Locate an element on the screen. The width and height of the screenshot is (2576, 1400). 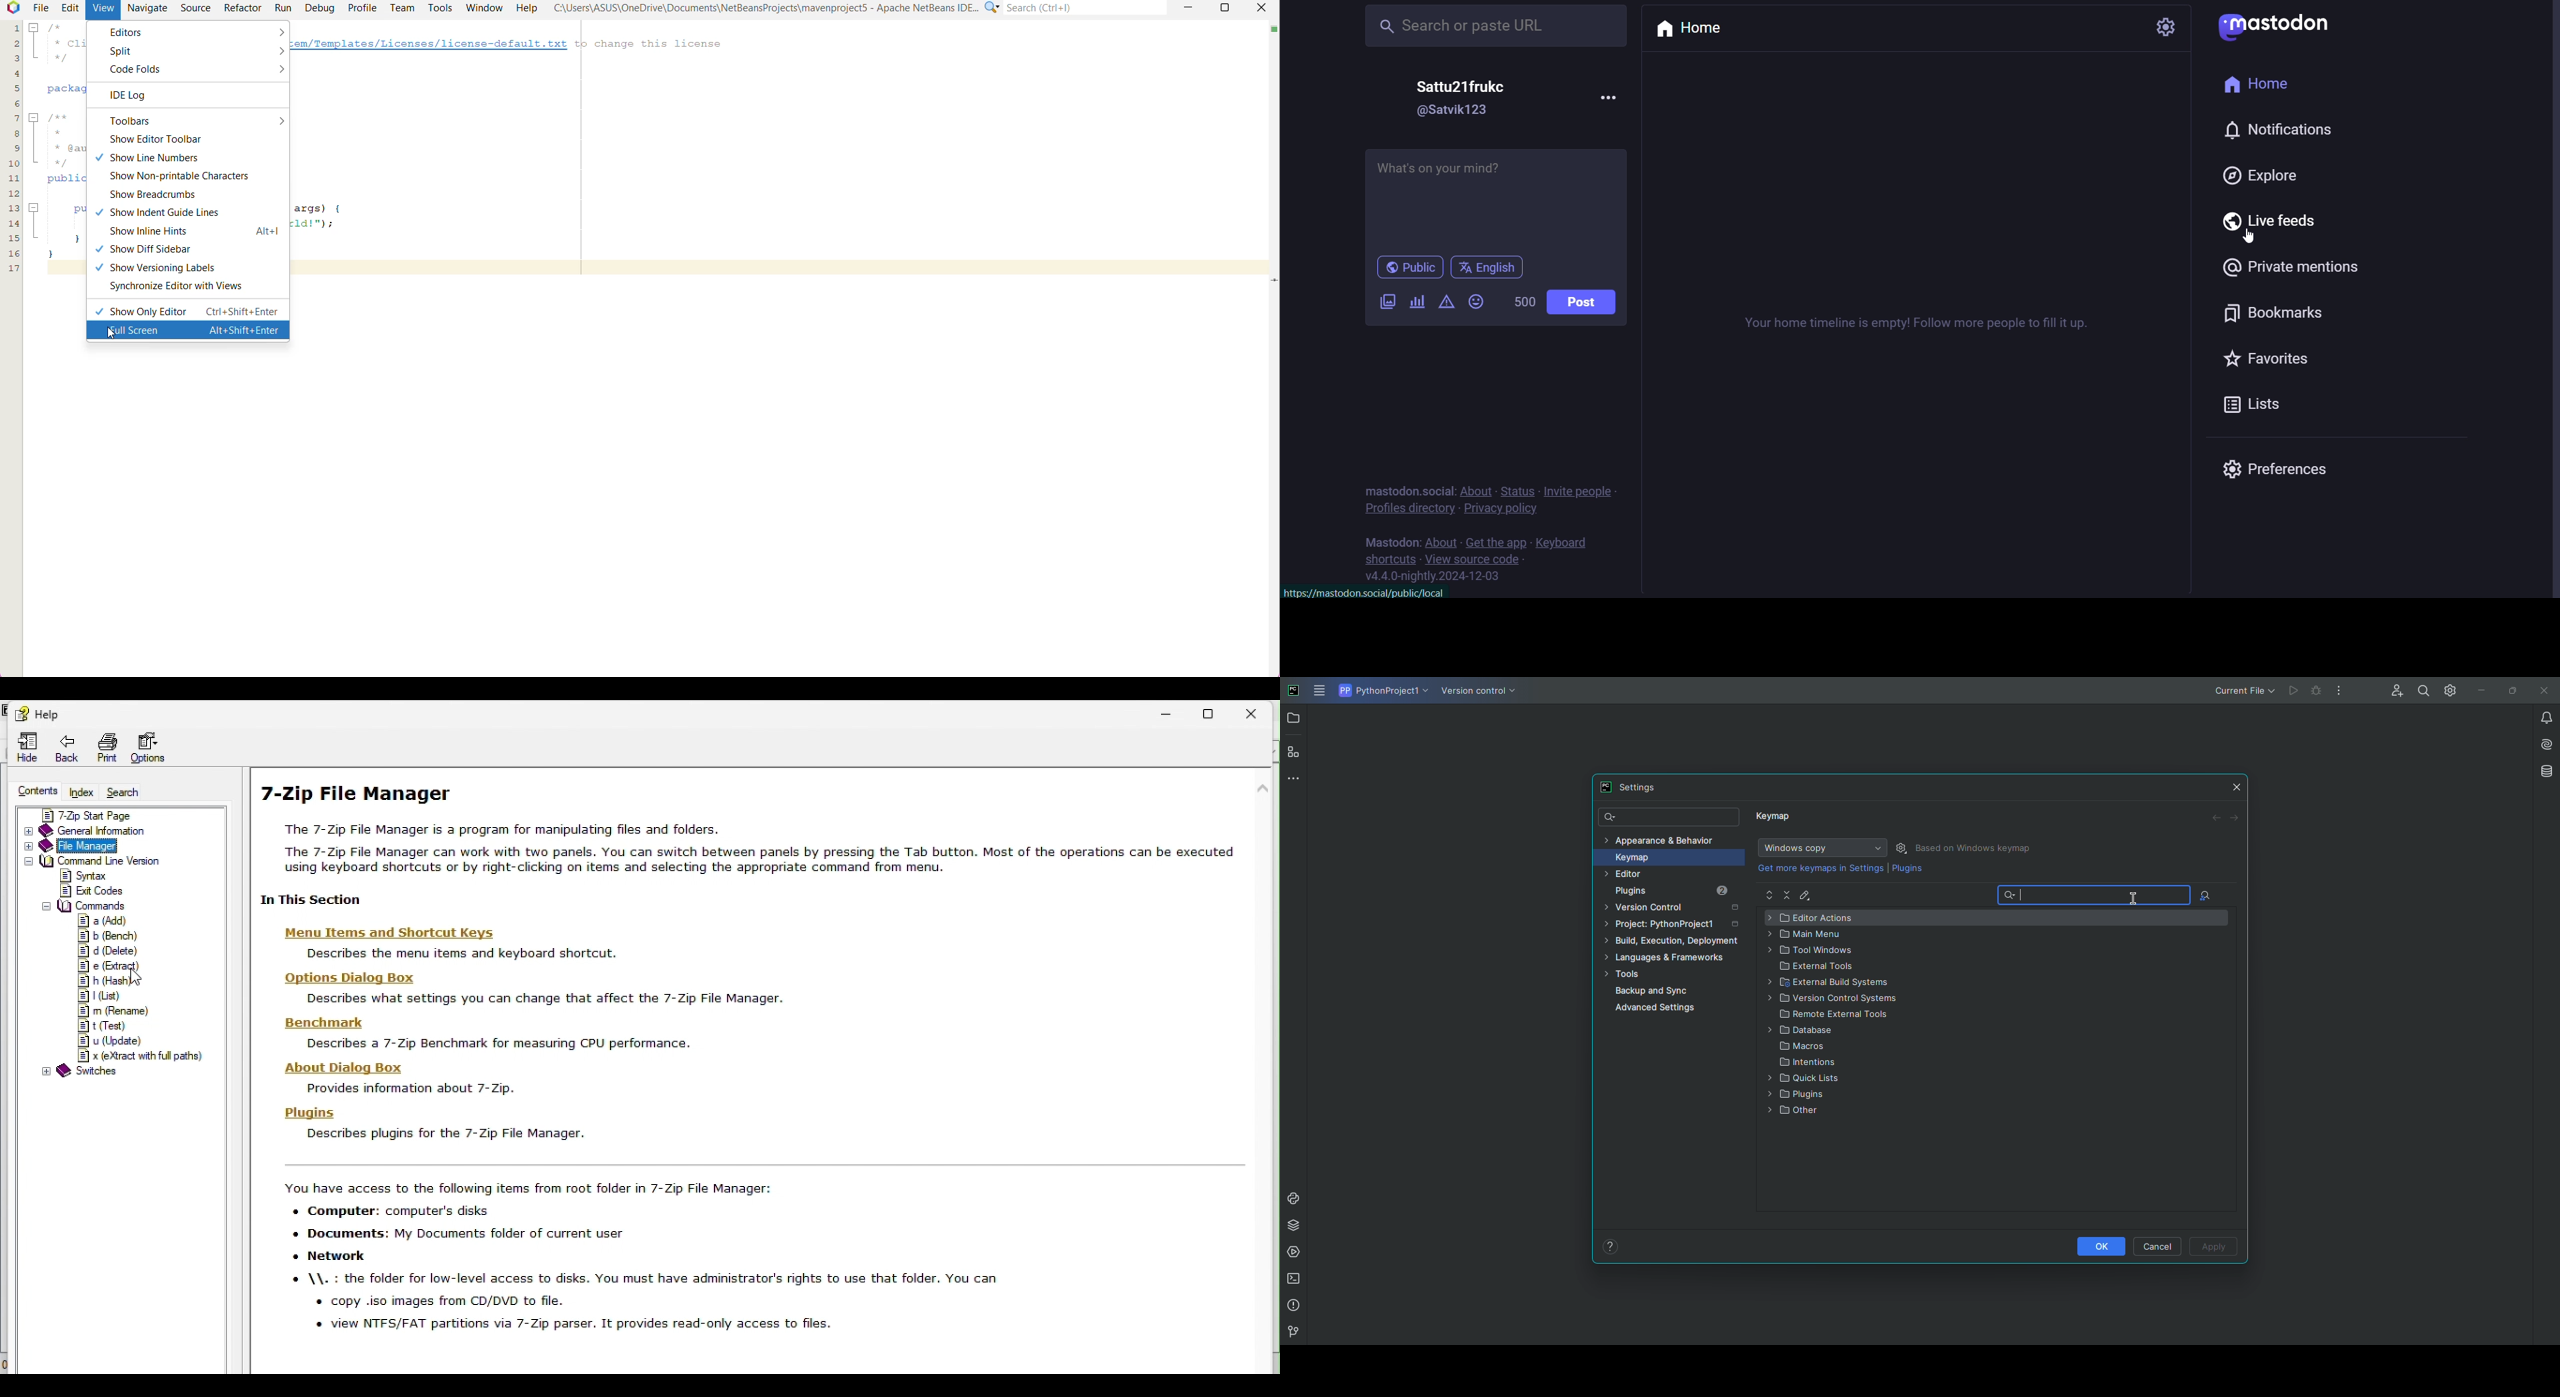
Run is located at coordinates (283, 8).